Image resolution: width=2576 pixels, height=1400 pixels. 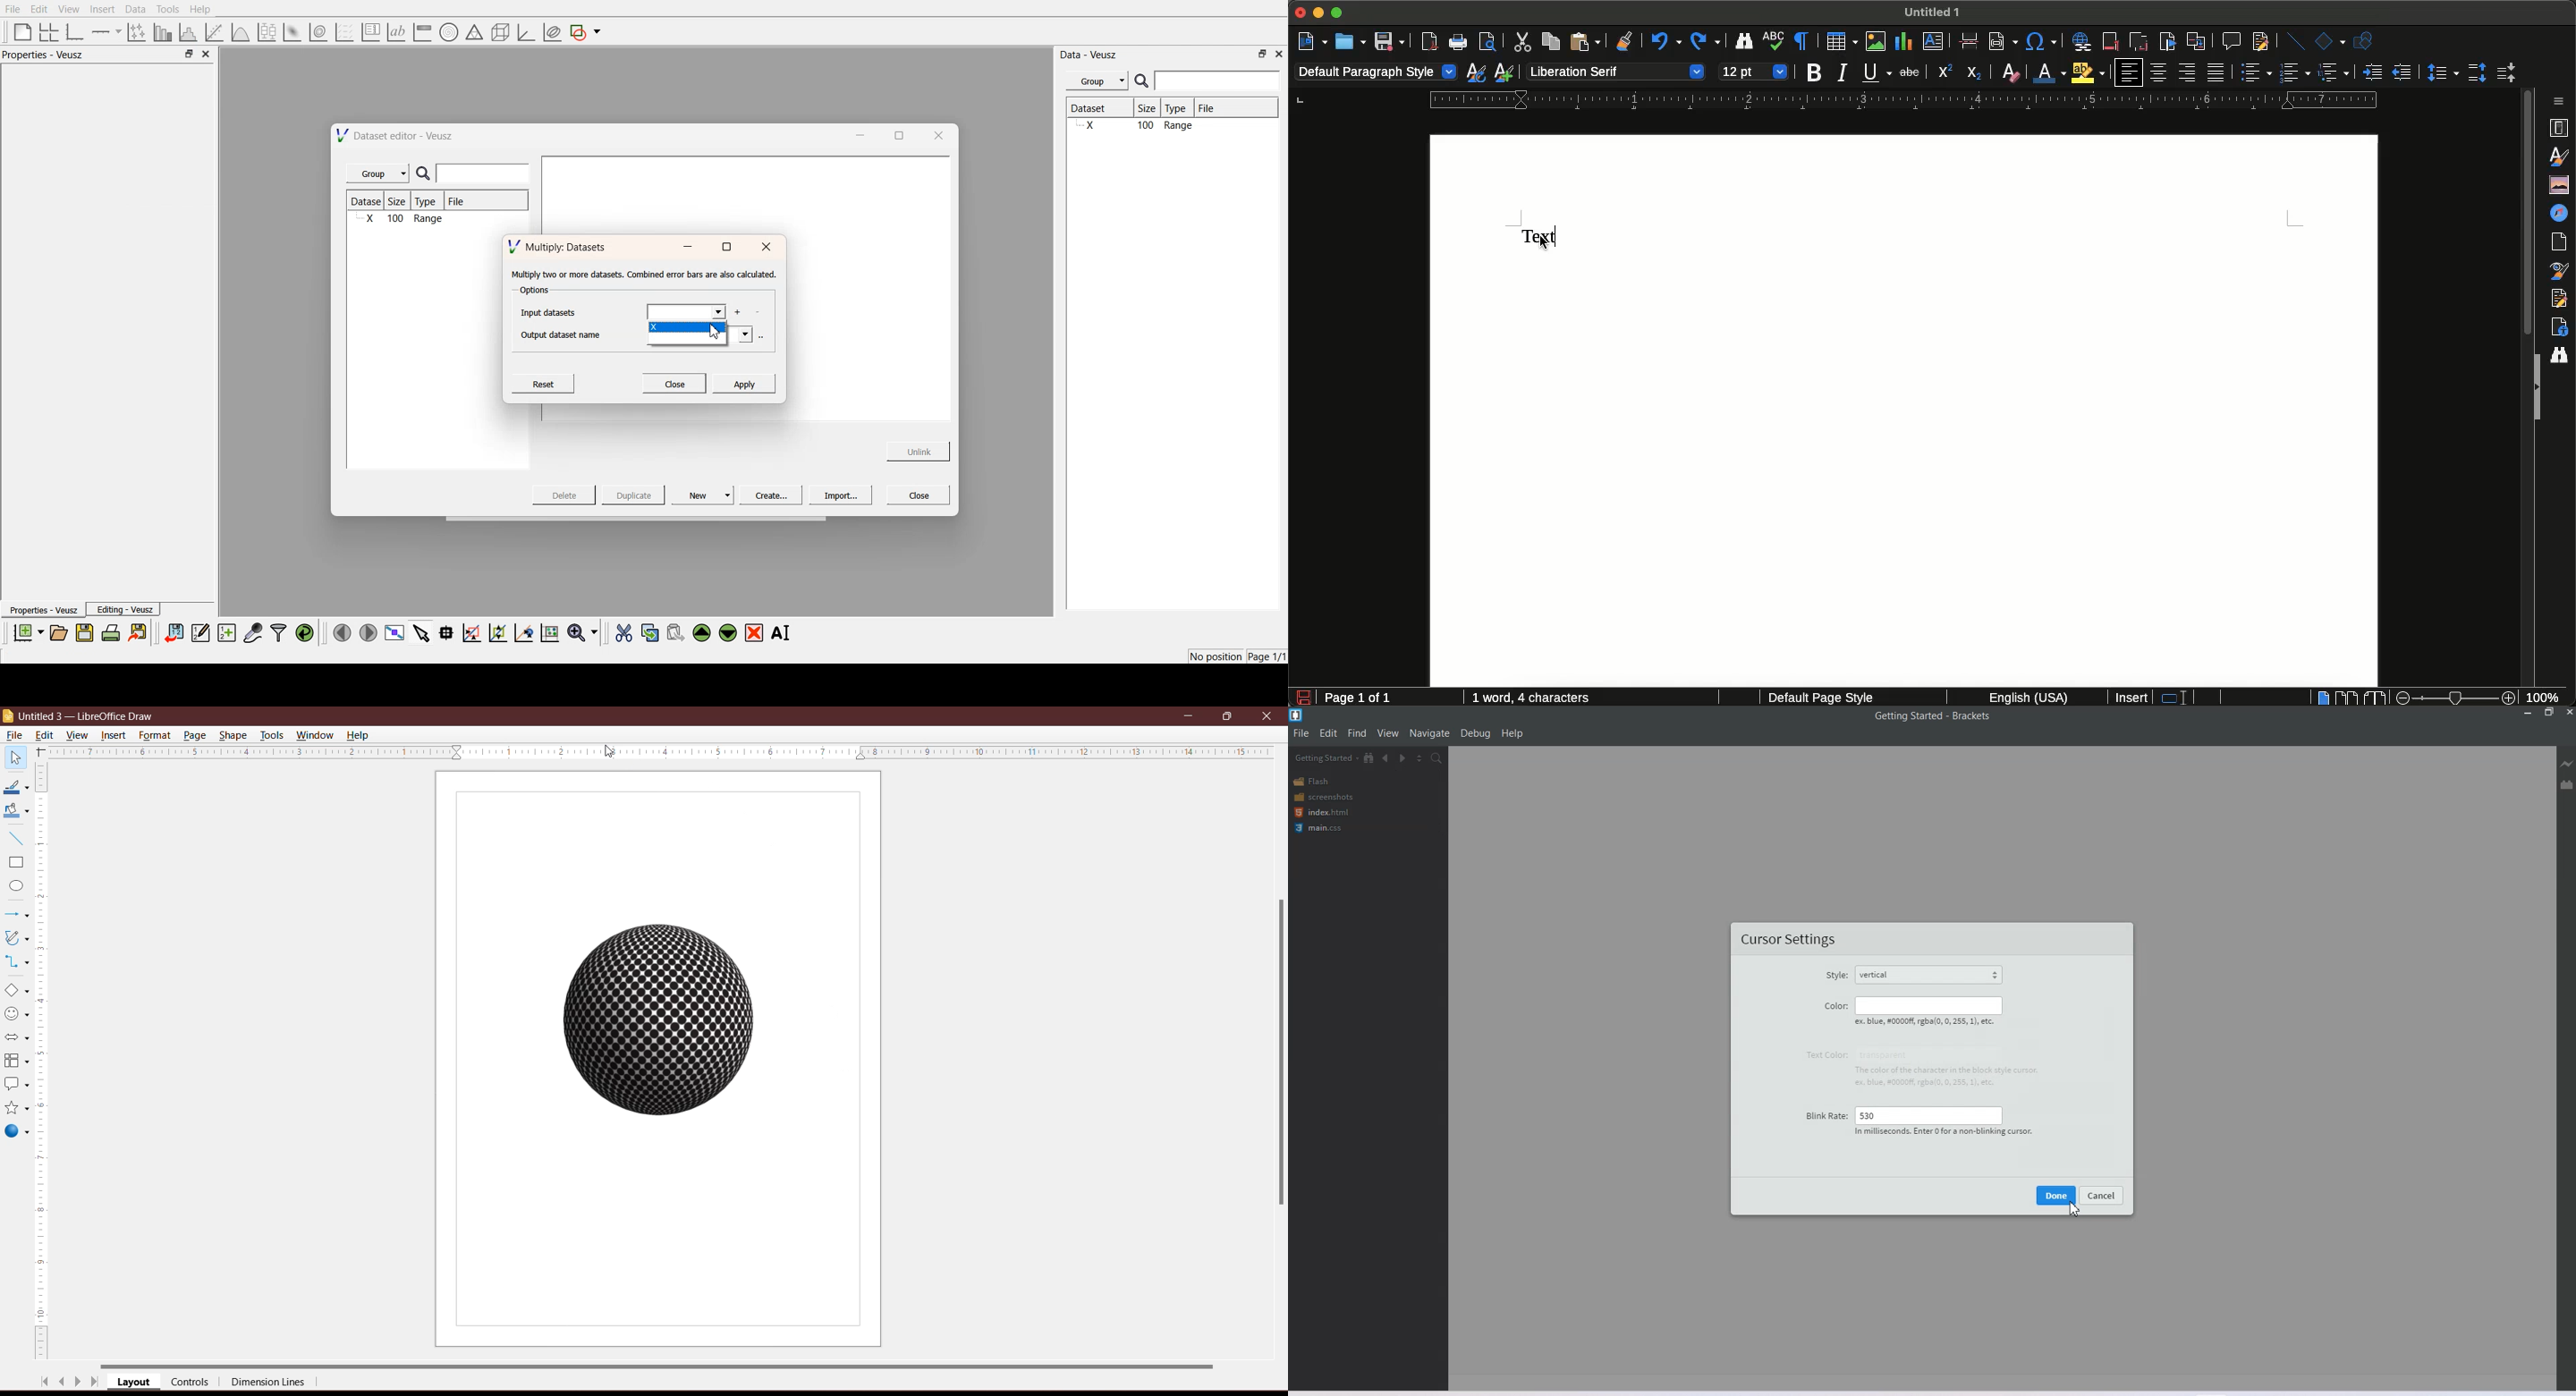 I want to click on View, so click(x=78, y=735).